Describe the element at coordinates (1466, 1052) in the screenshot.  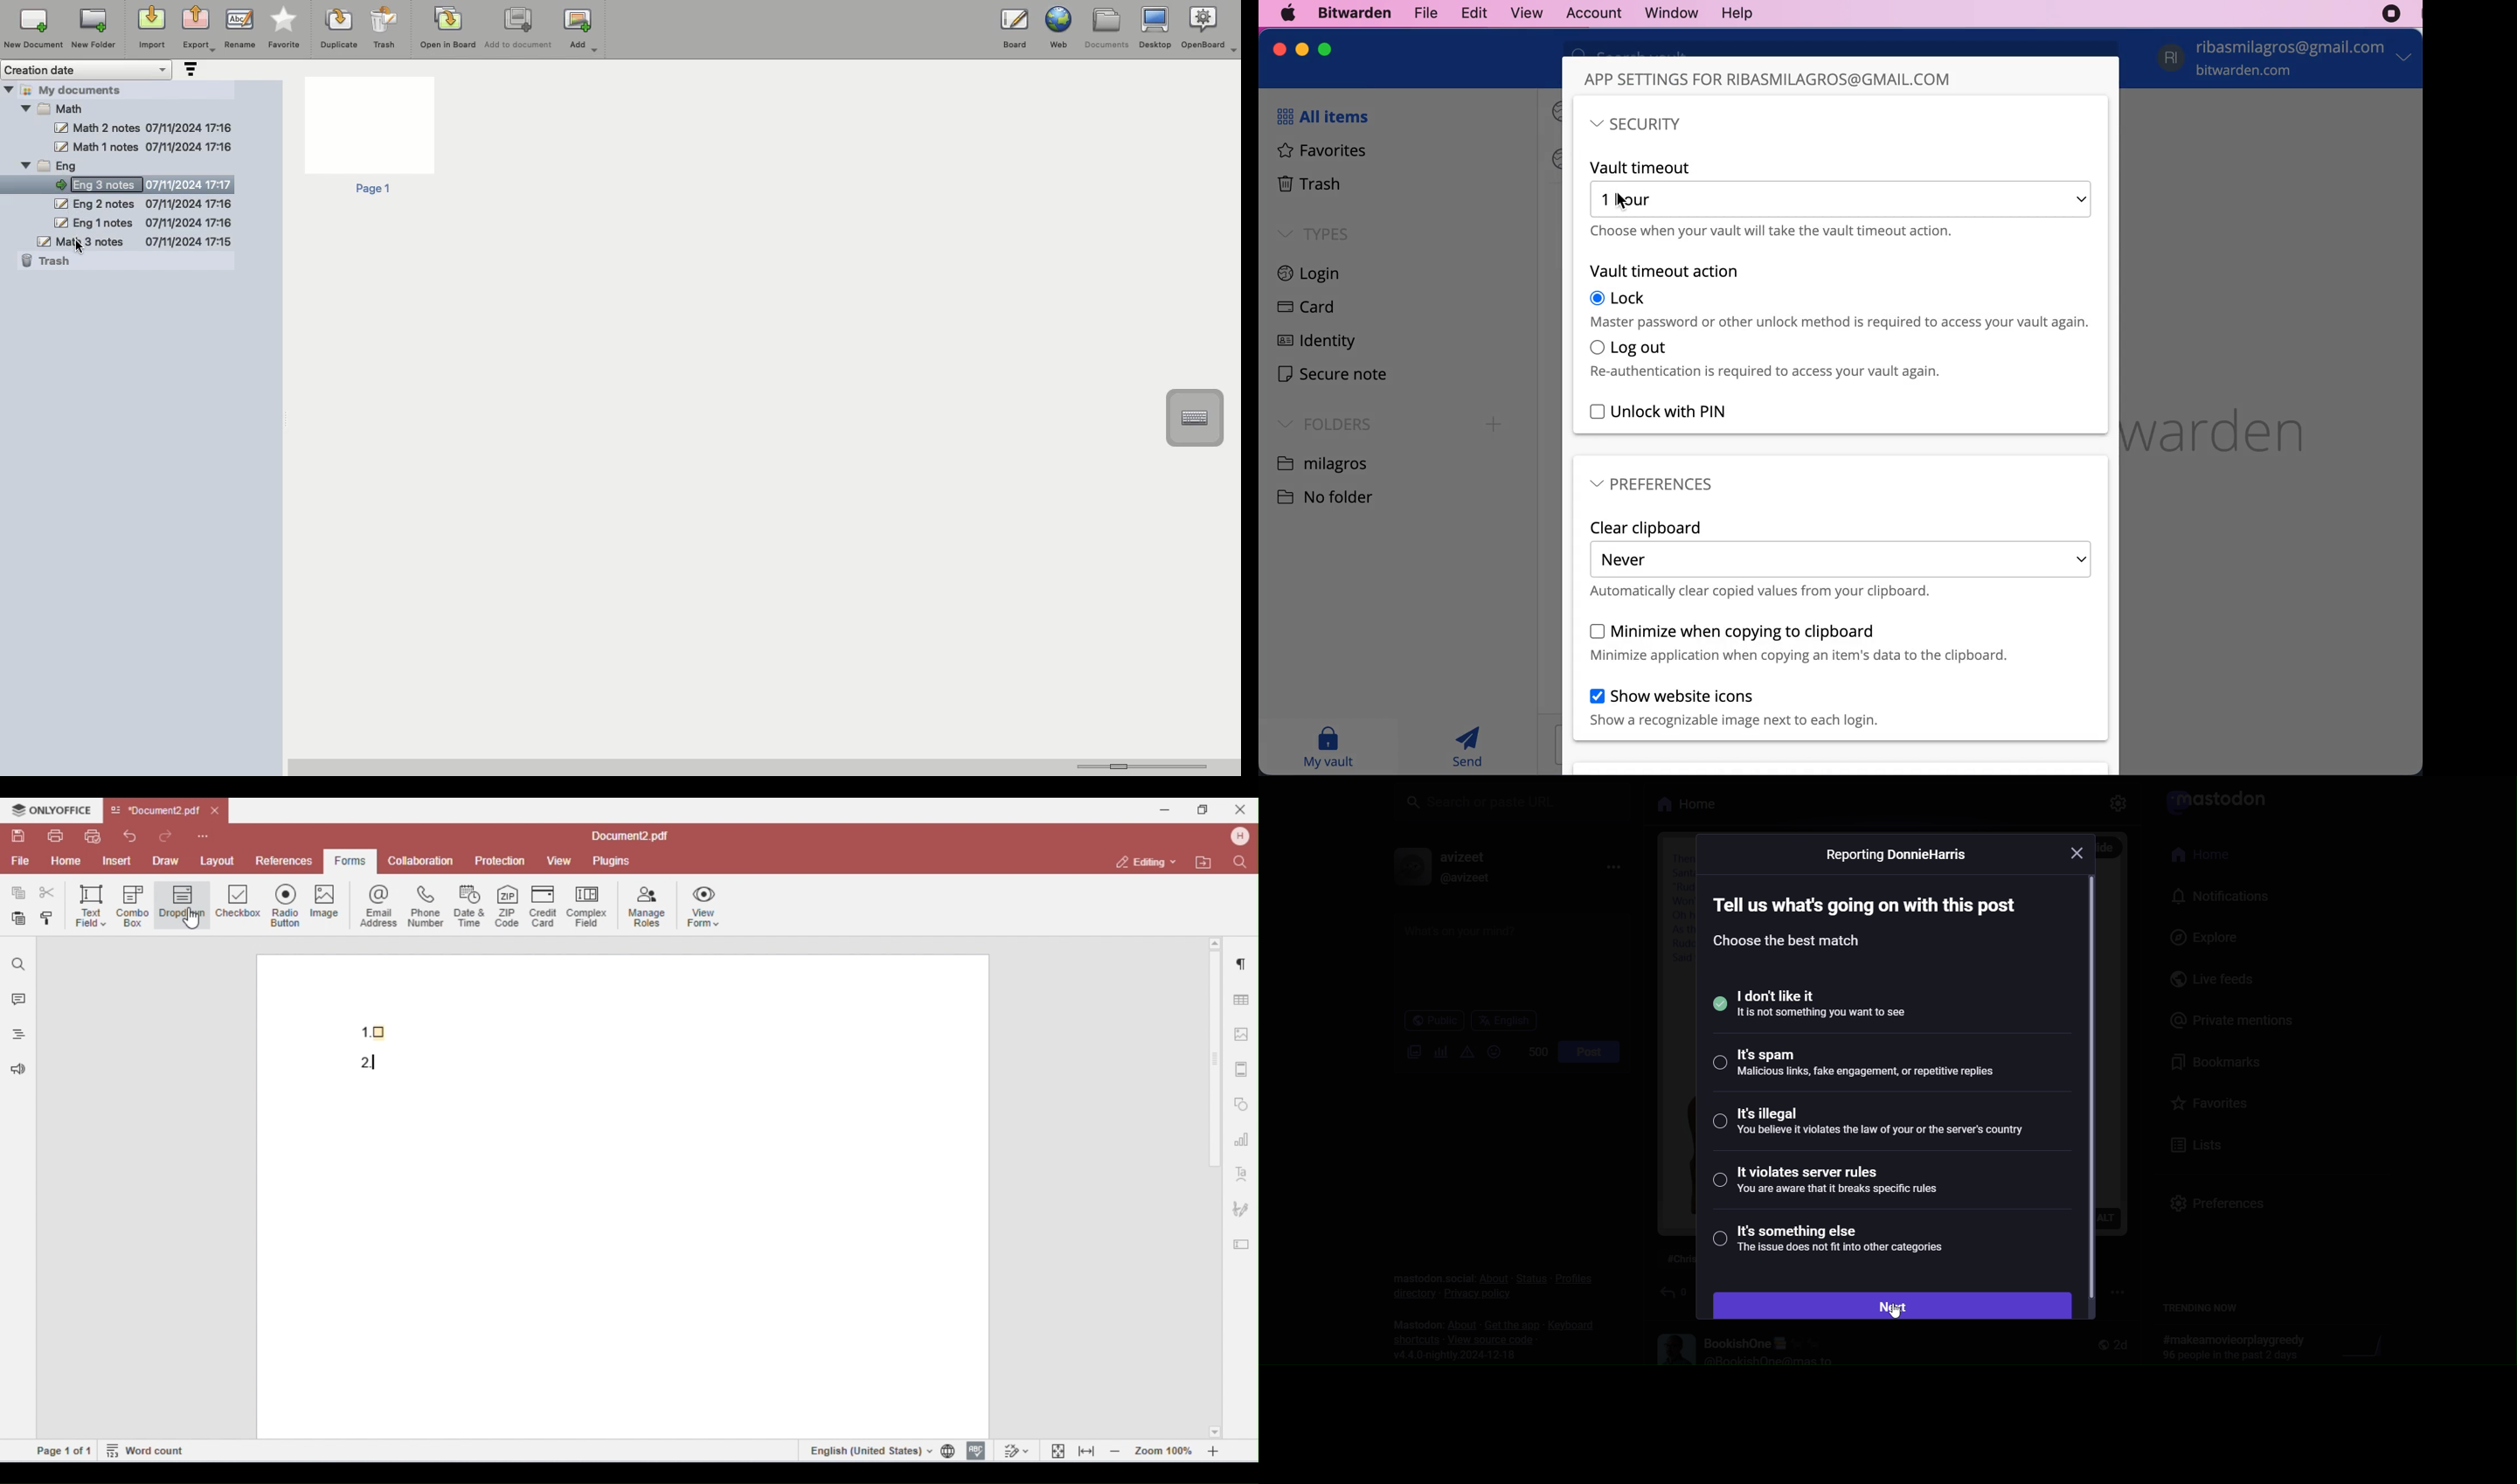
I see `content warning` at that location.